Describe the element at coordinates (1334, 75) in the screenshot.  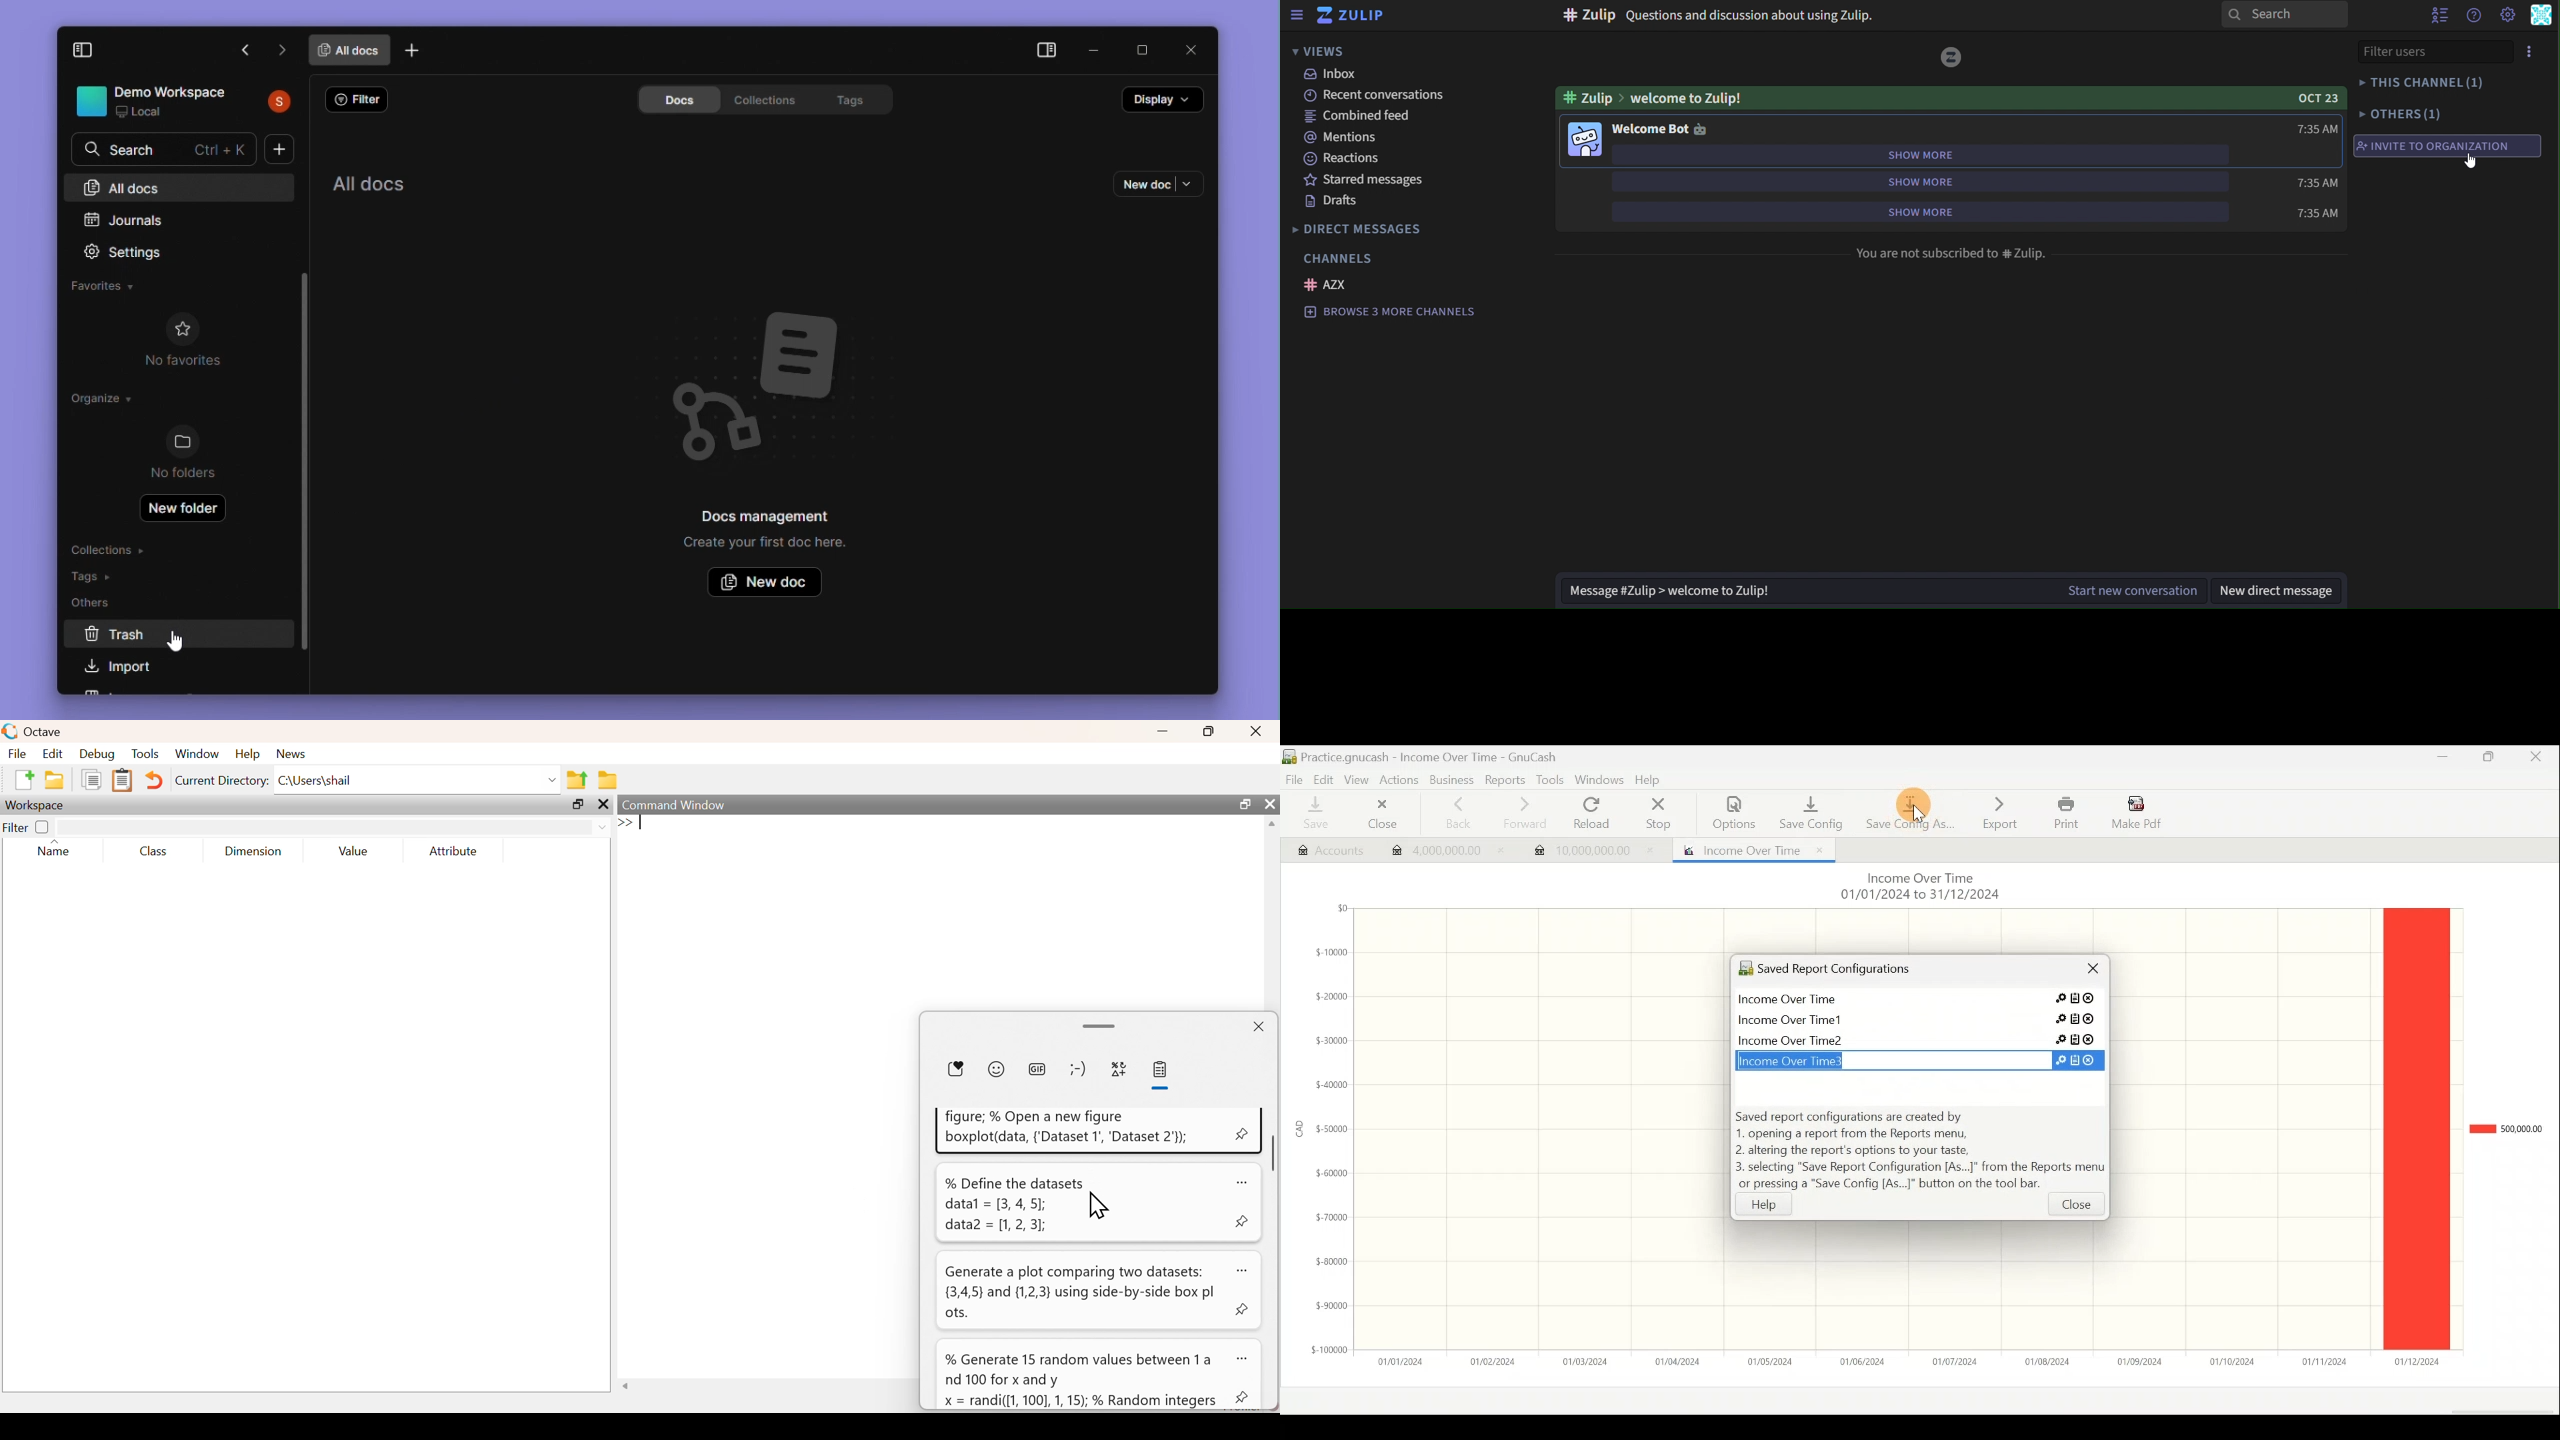
I see `inbox` at that location.